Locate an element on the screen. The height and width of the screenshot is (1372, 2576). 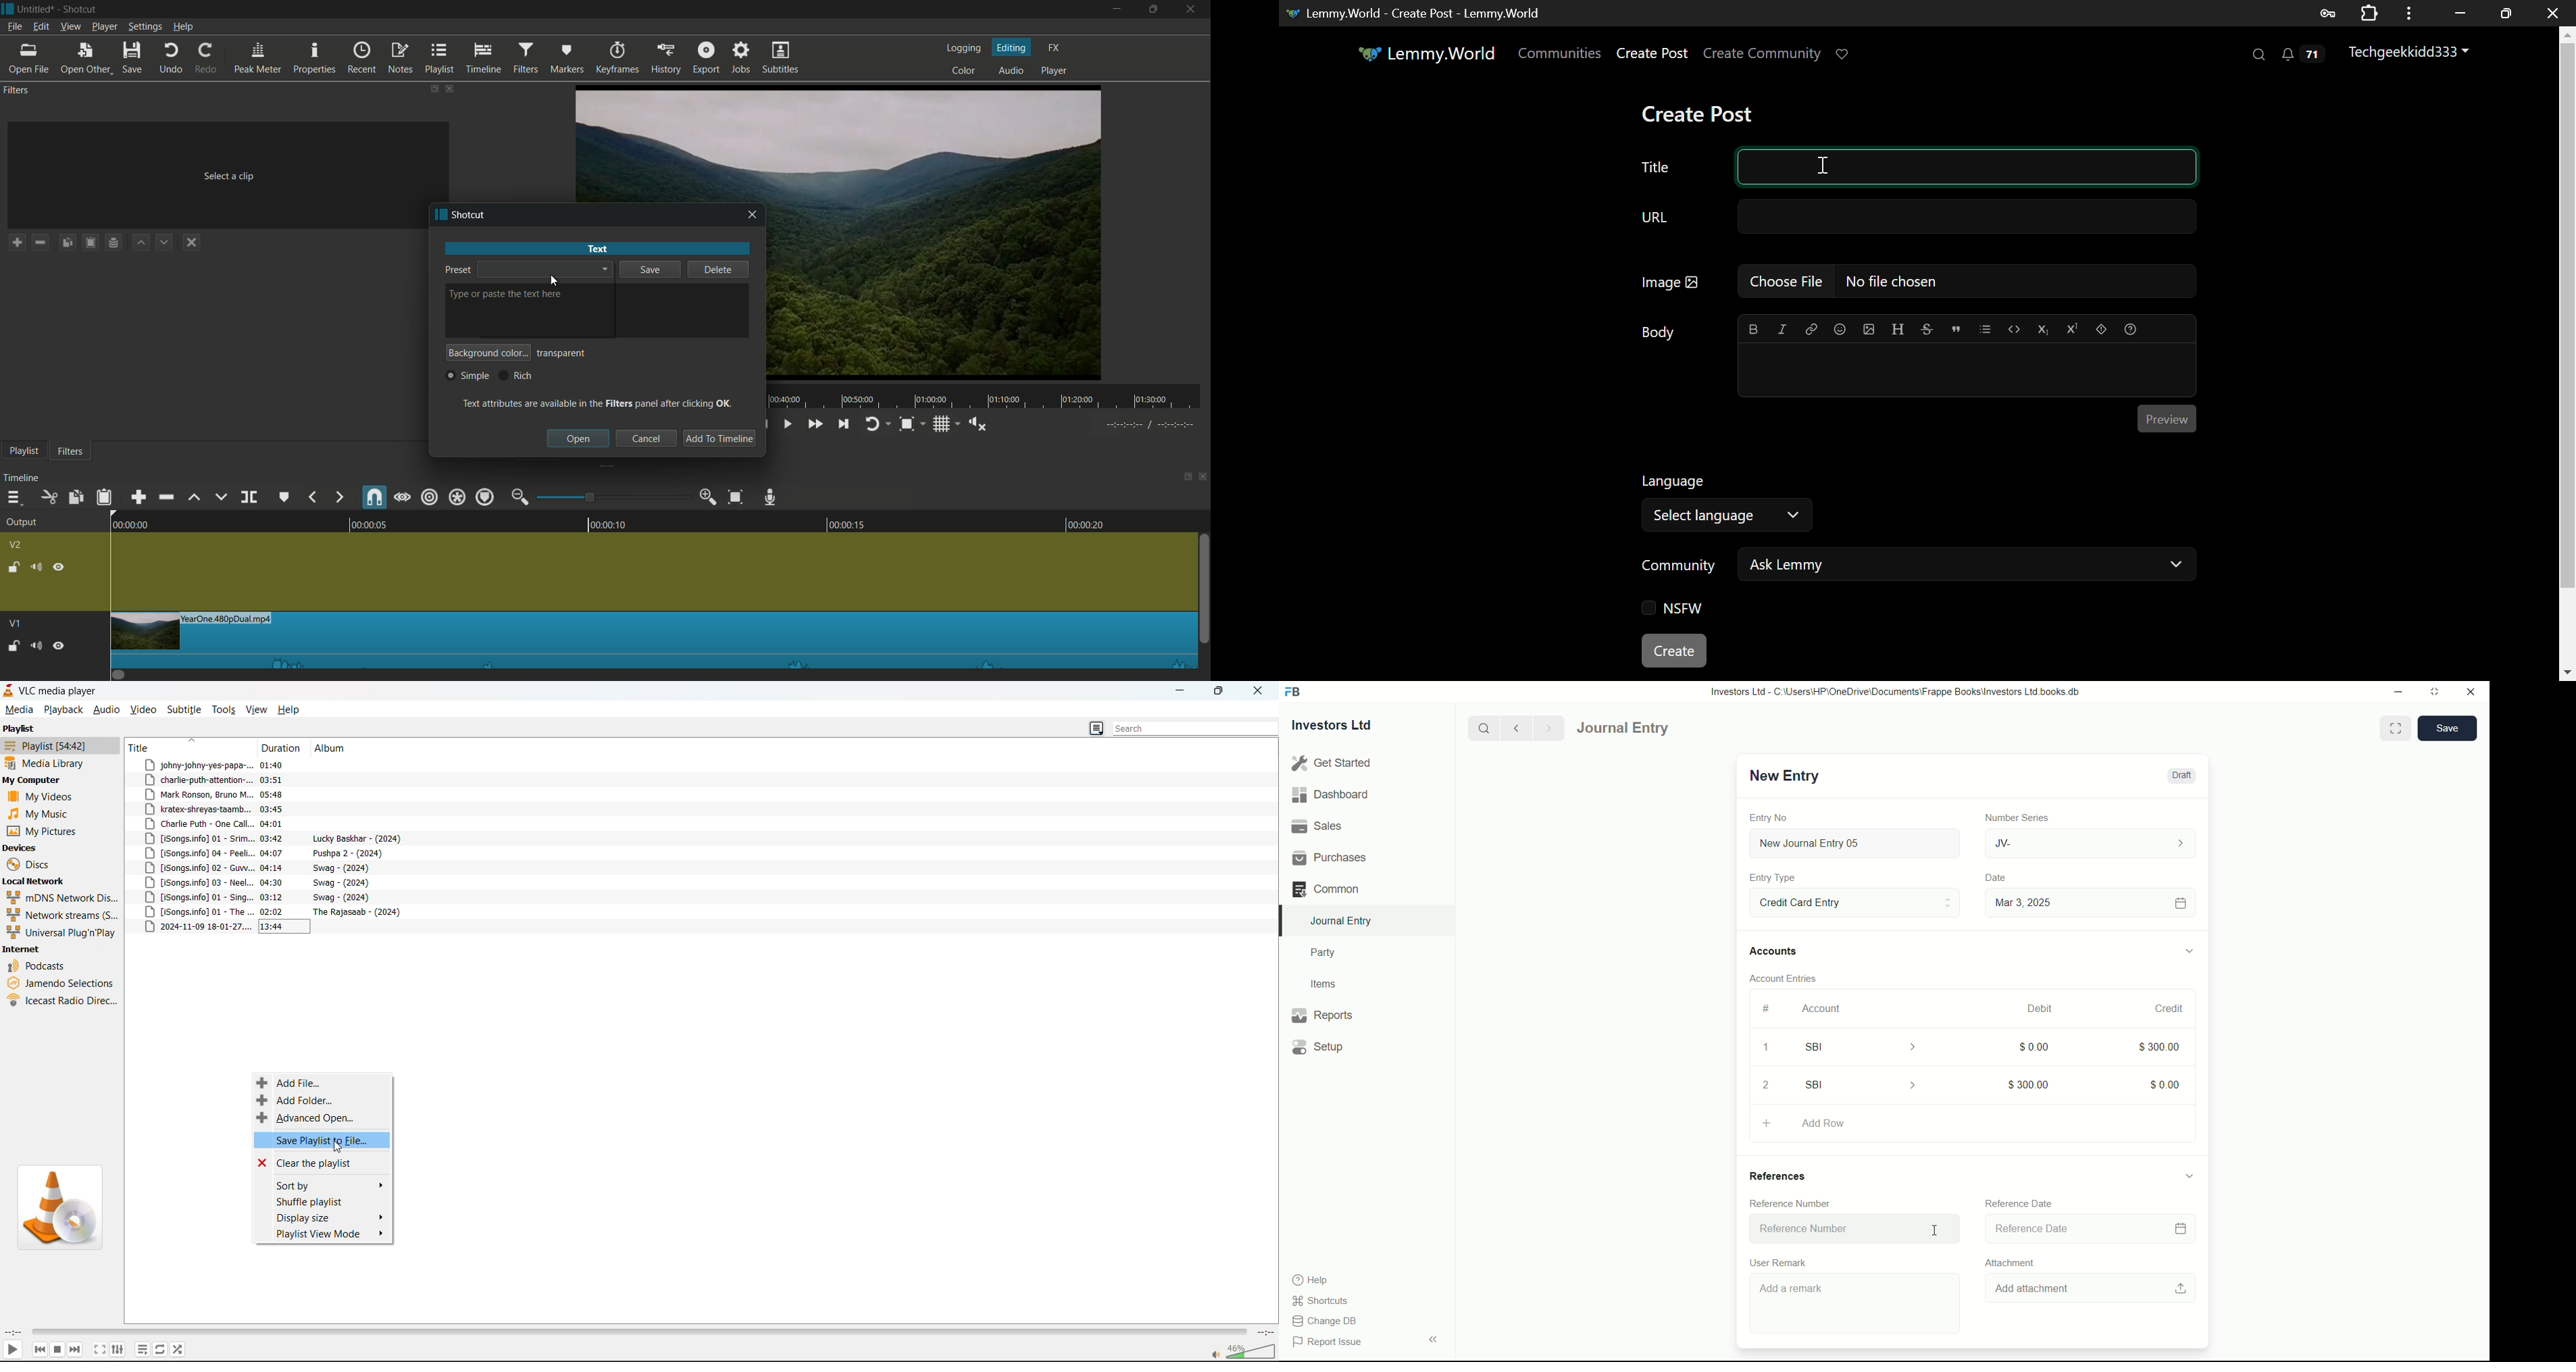
maximize is located at coordinates (1153, 9).